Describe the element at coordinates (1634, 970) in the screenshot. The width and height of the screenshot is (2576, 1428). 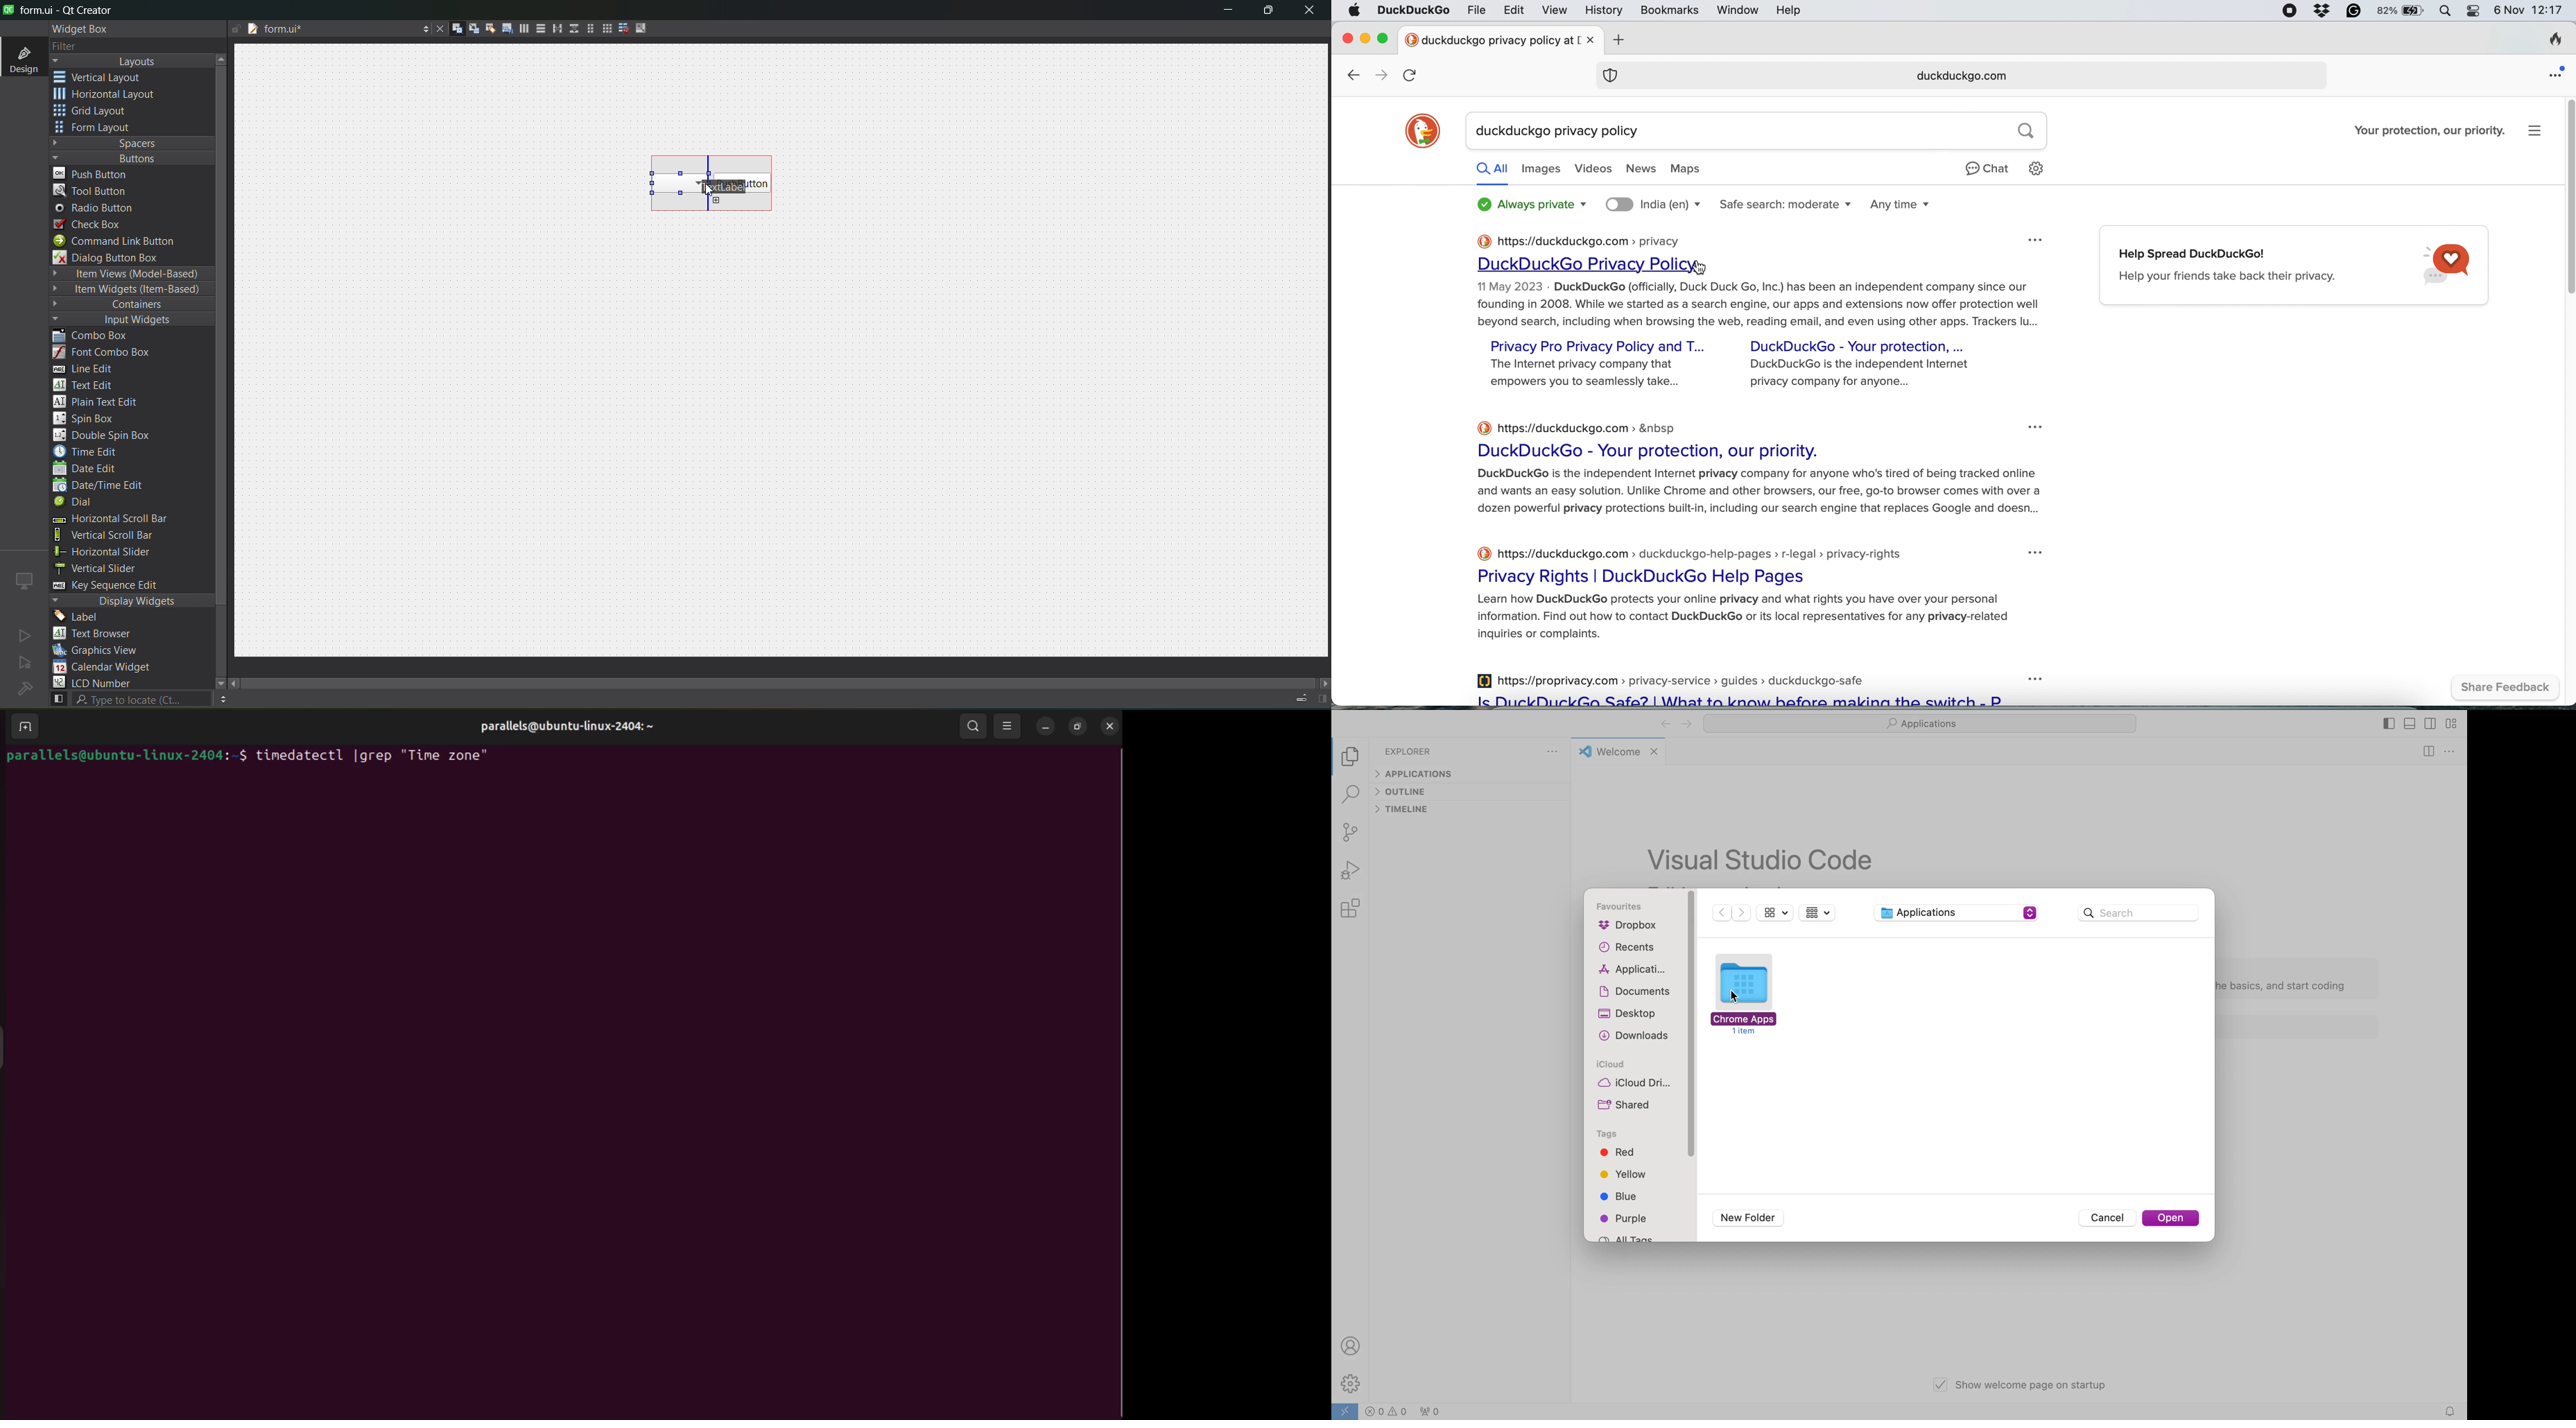
I see `applications` at that location.